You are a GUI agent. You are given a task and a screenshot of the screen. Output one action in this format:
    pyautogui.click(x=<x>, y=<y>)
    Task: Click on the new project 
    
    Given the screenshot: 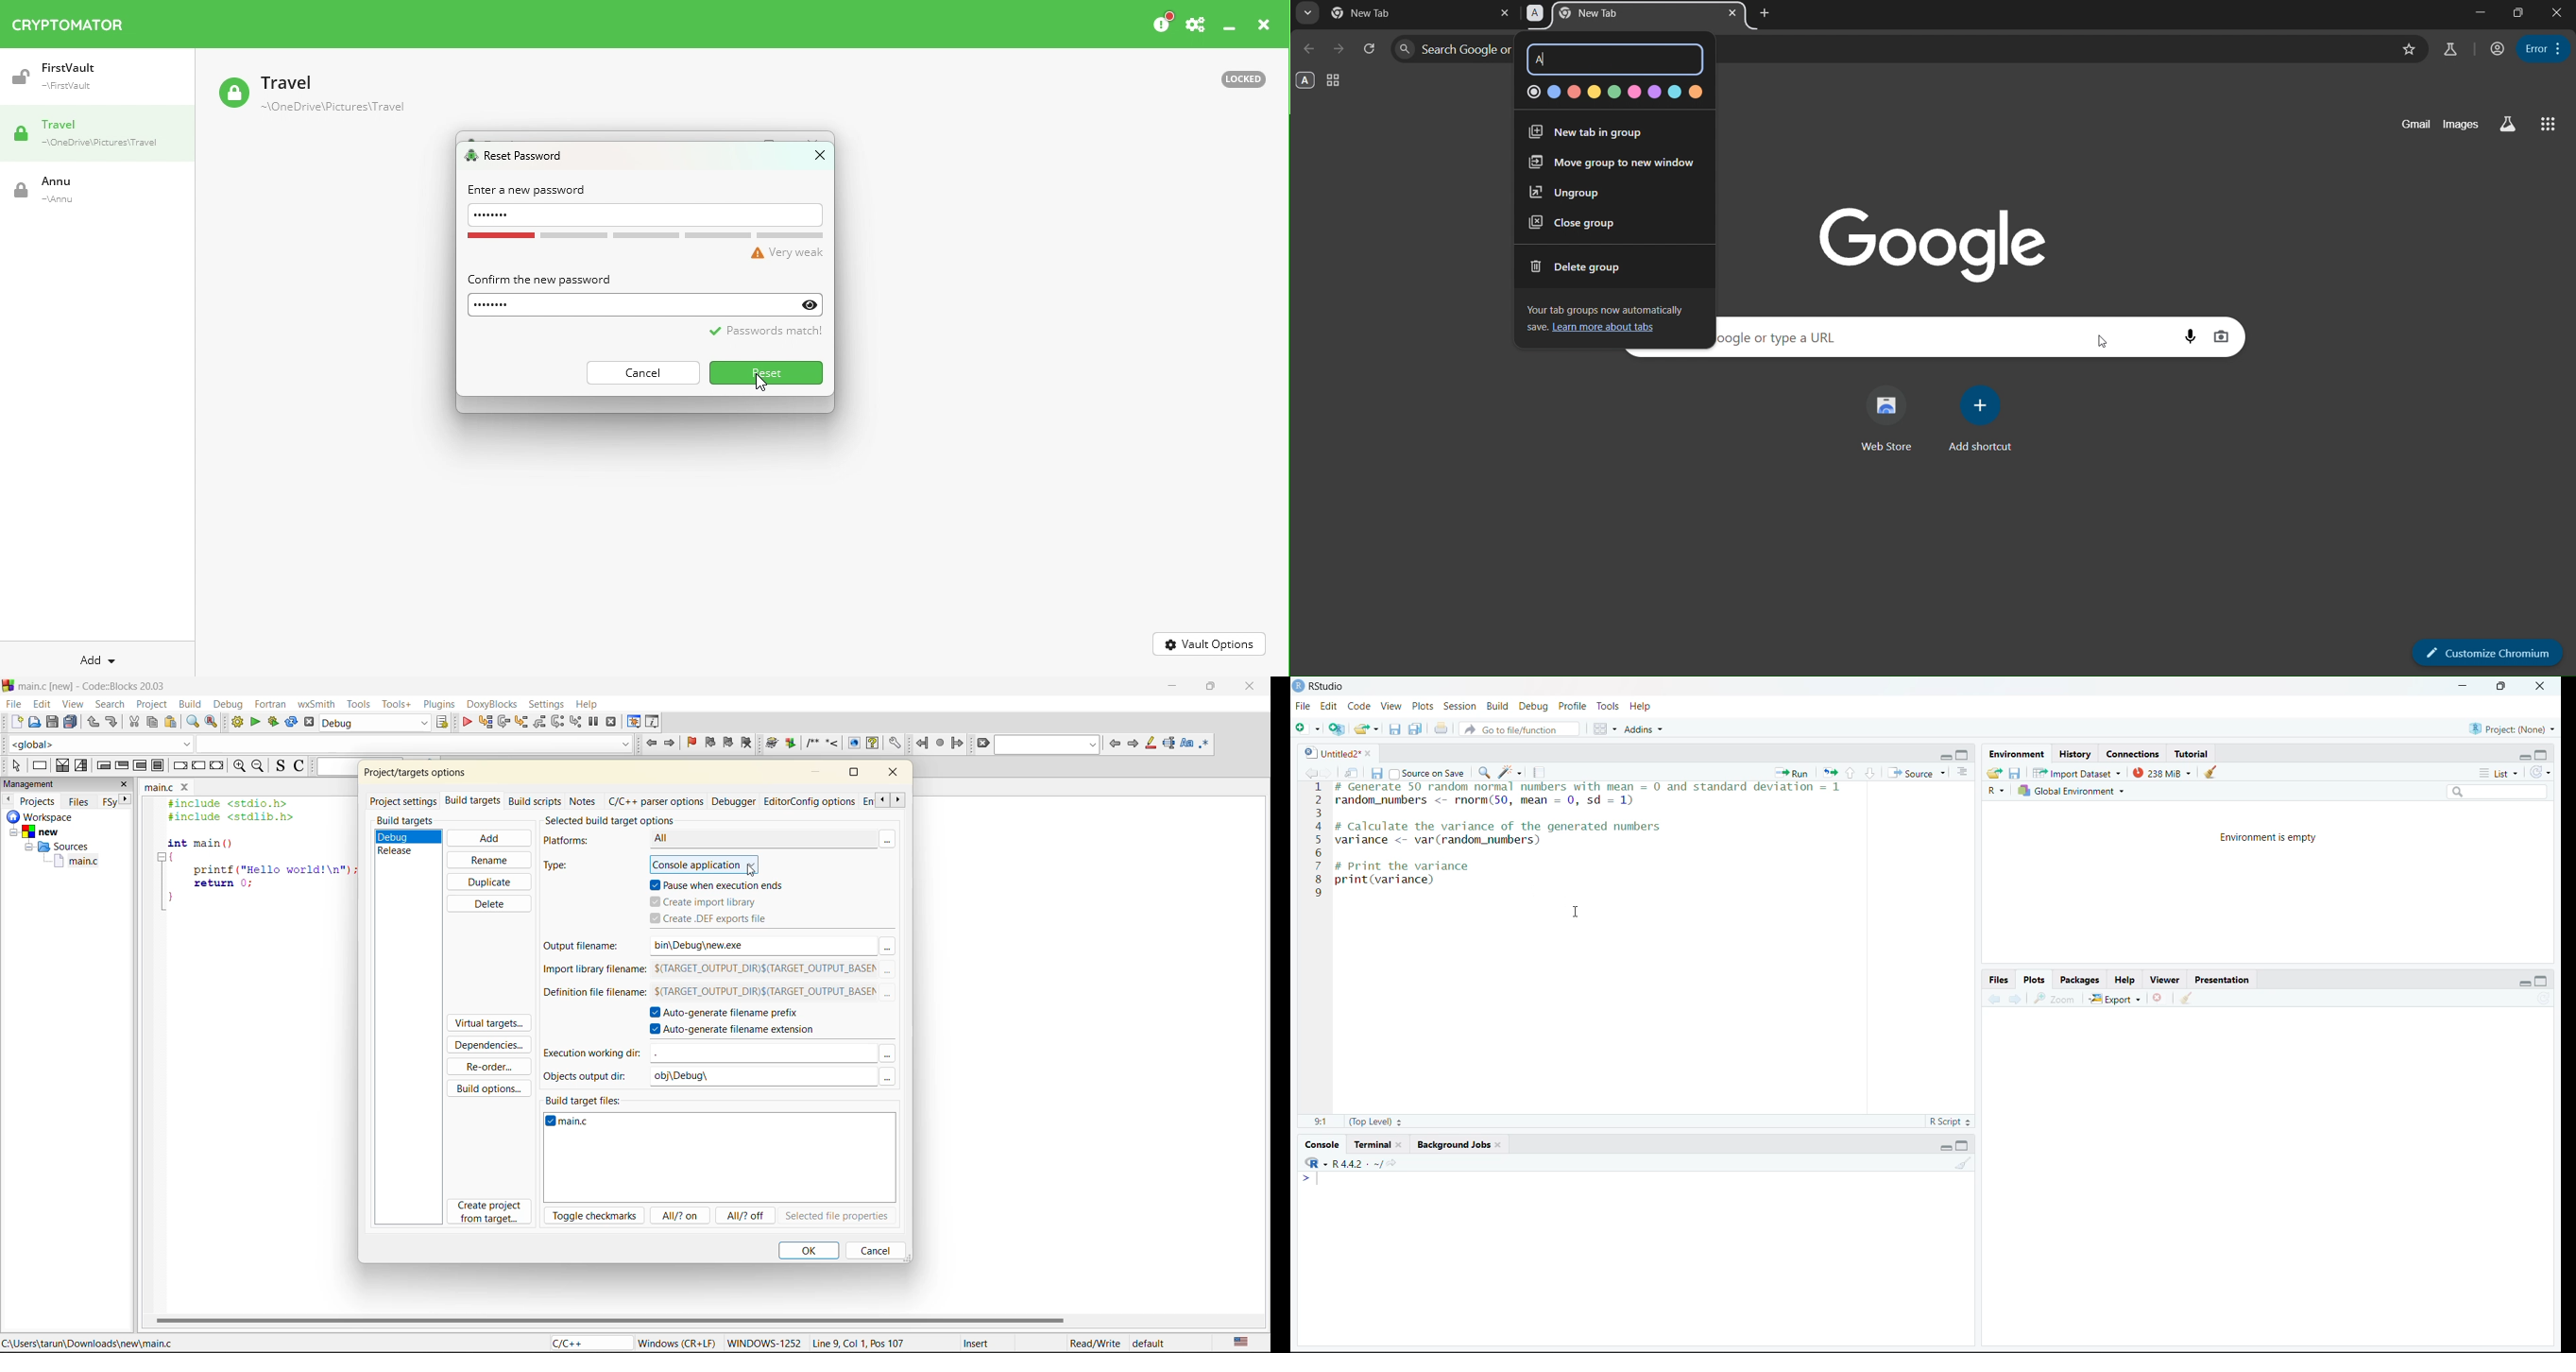 What is the action you would take?
    pyautogui.click(x=1337, y=729)
    